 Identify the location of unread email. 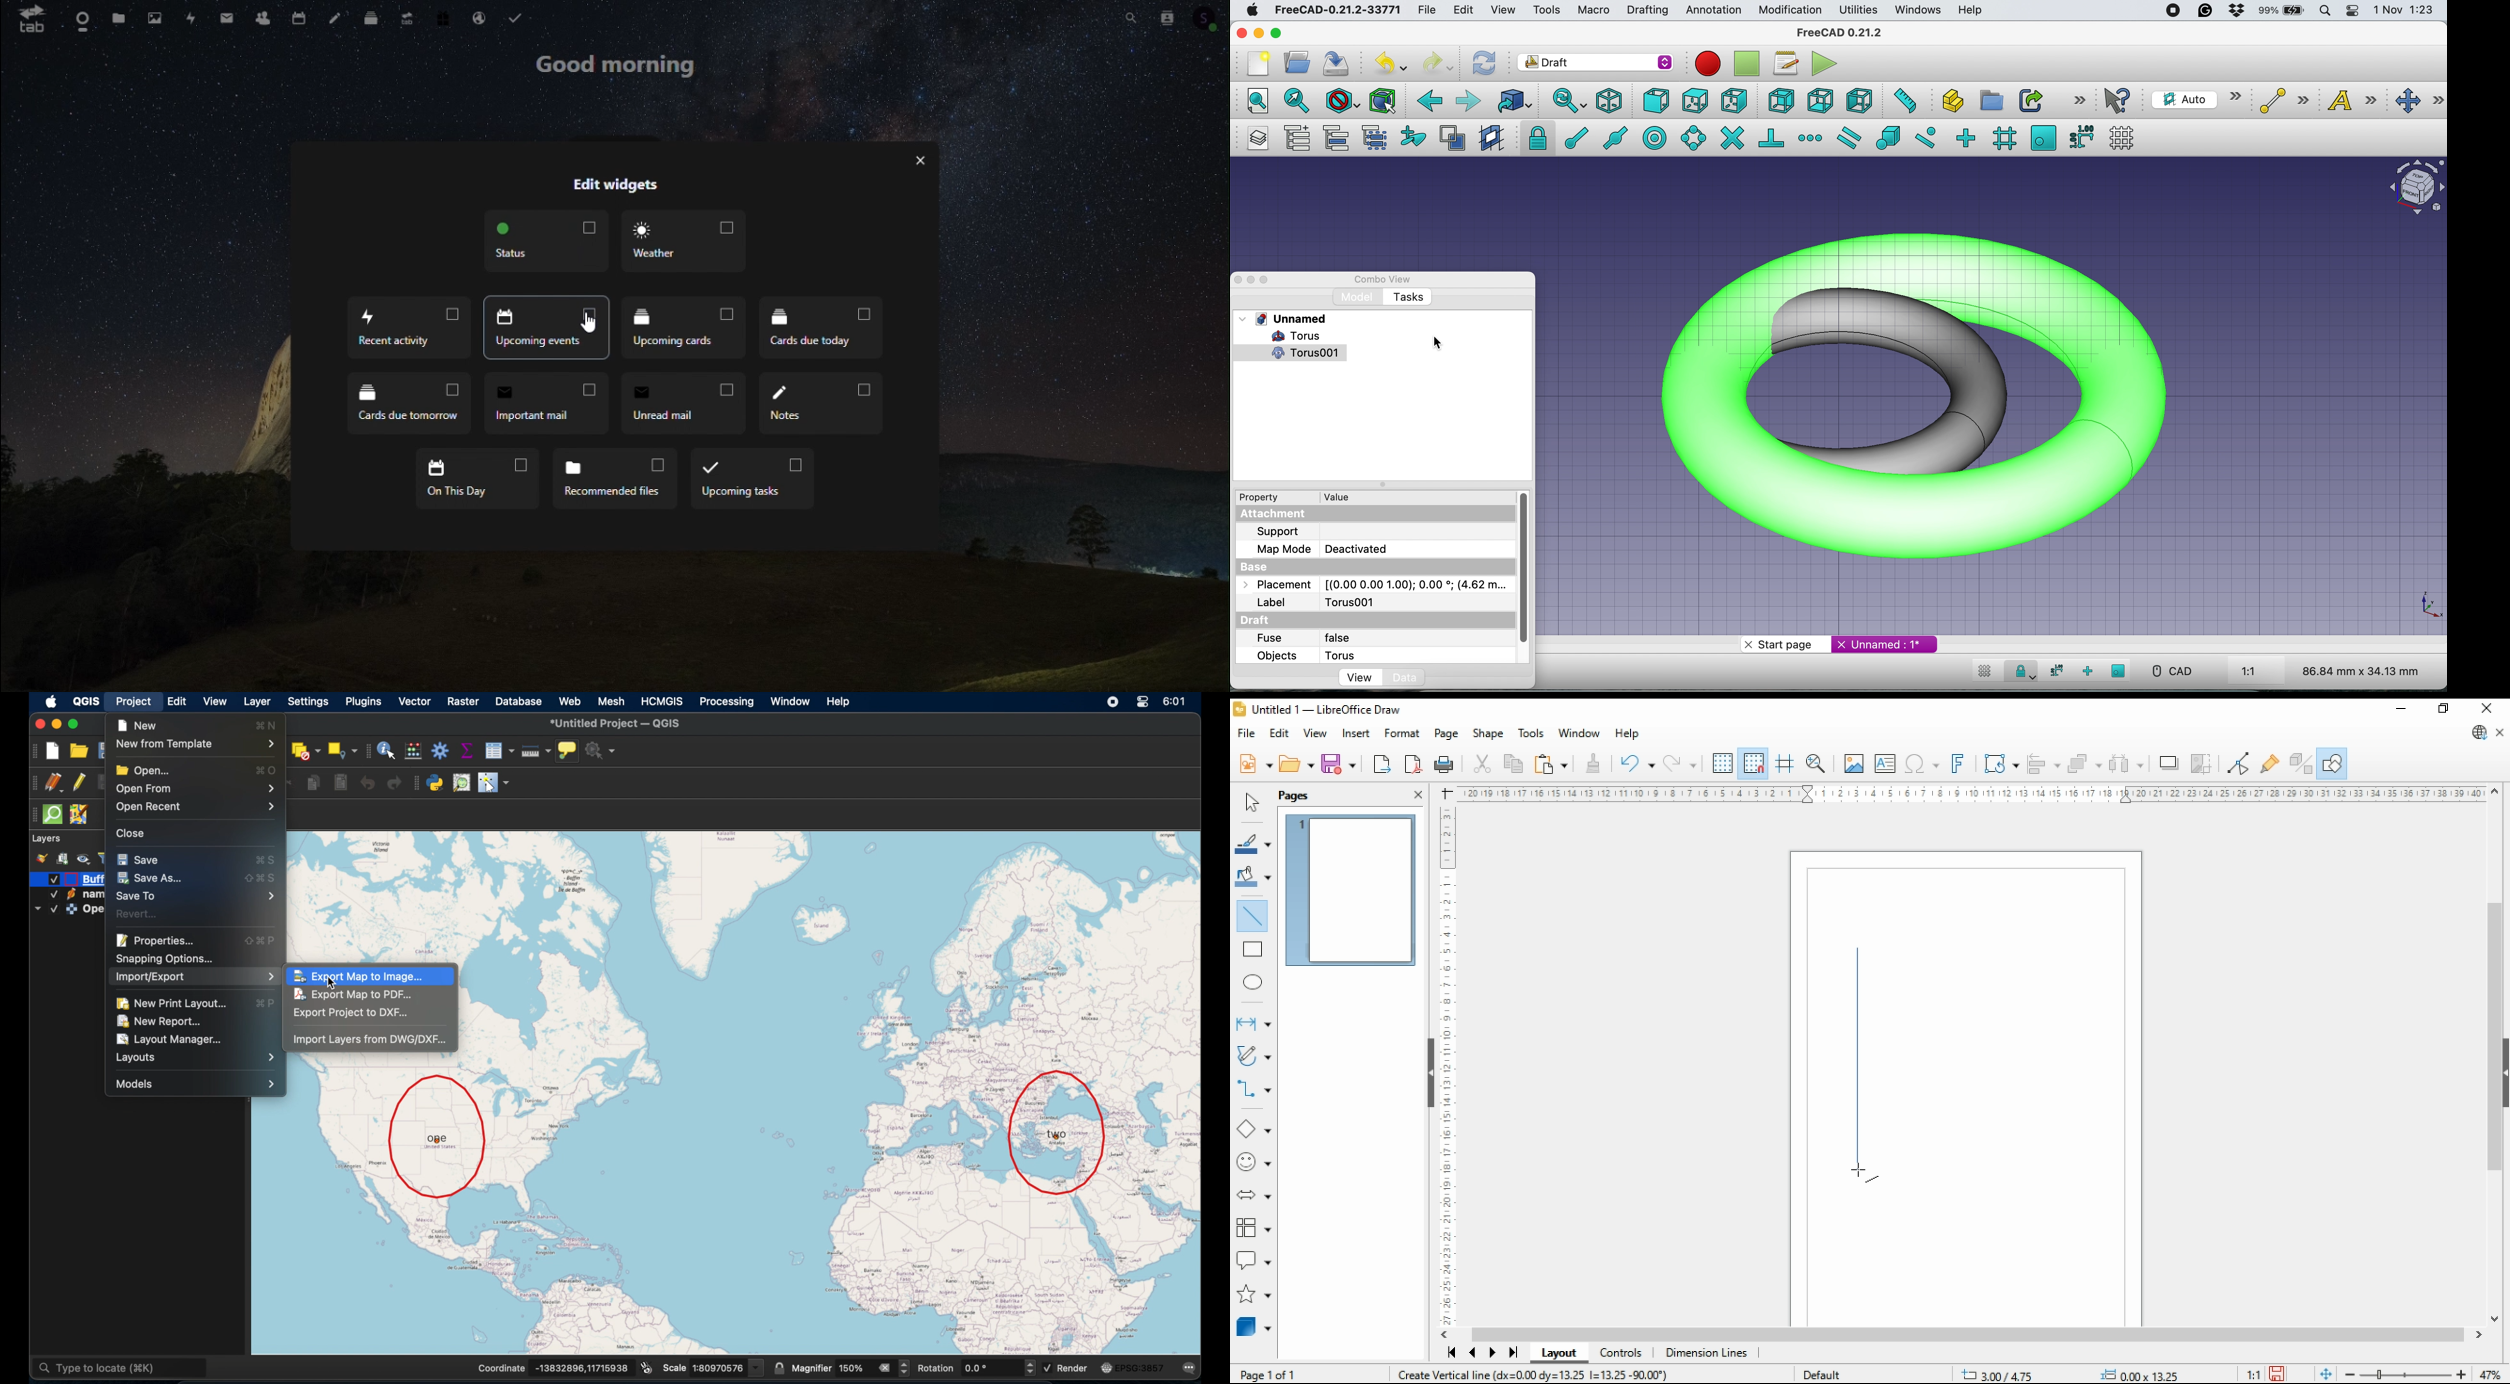
(684, 403).